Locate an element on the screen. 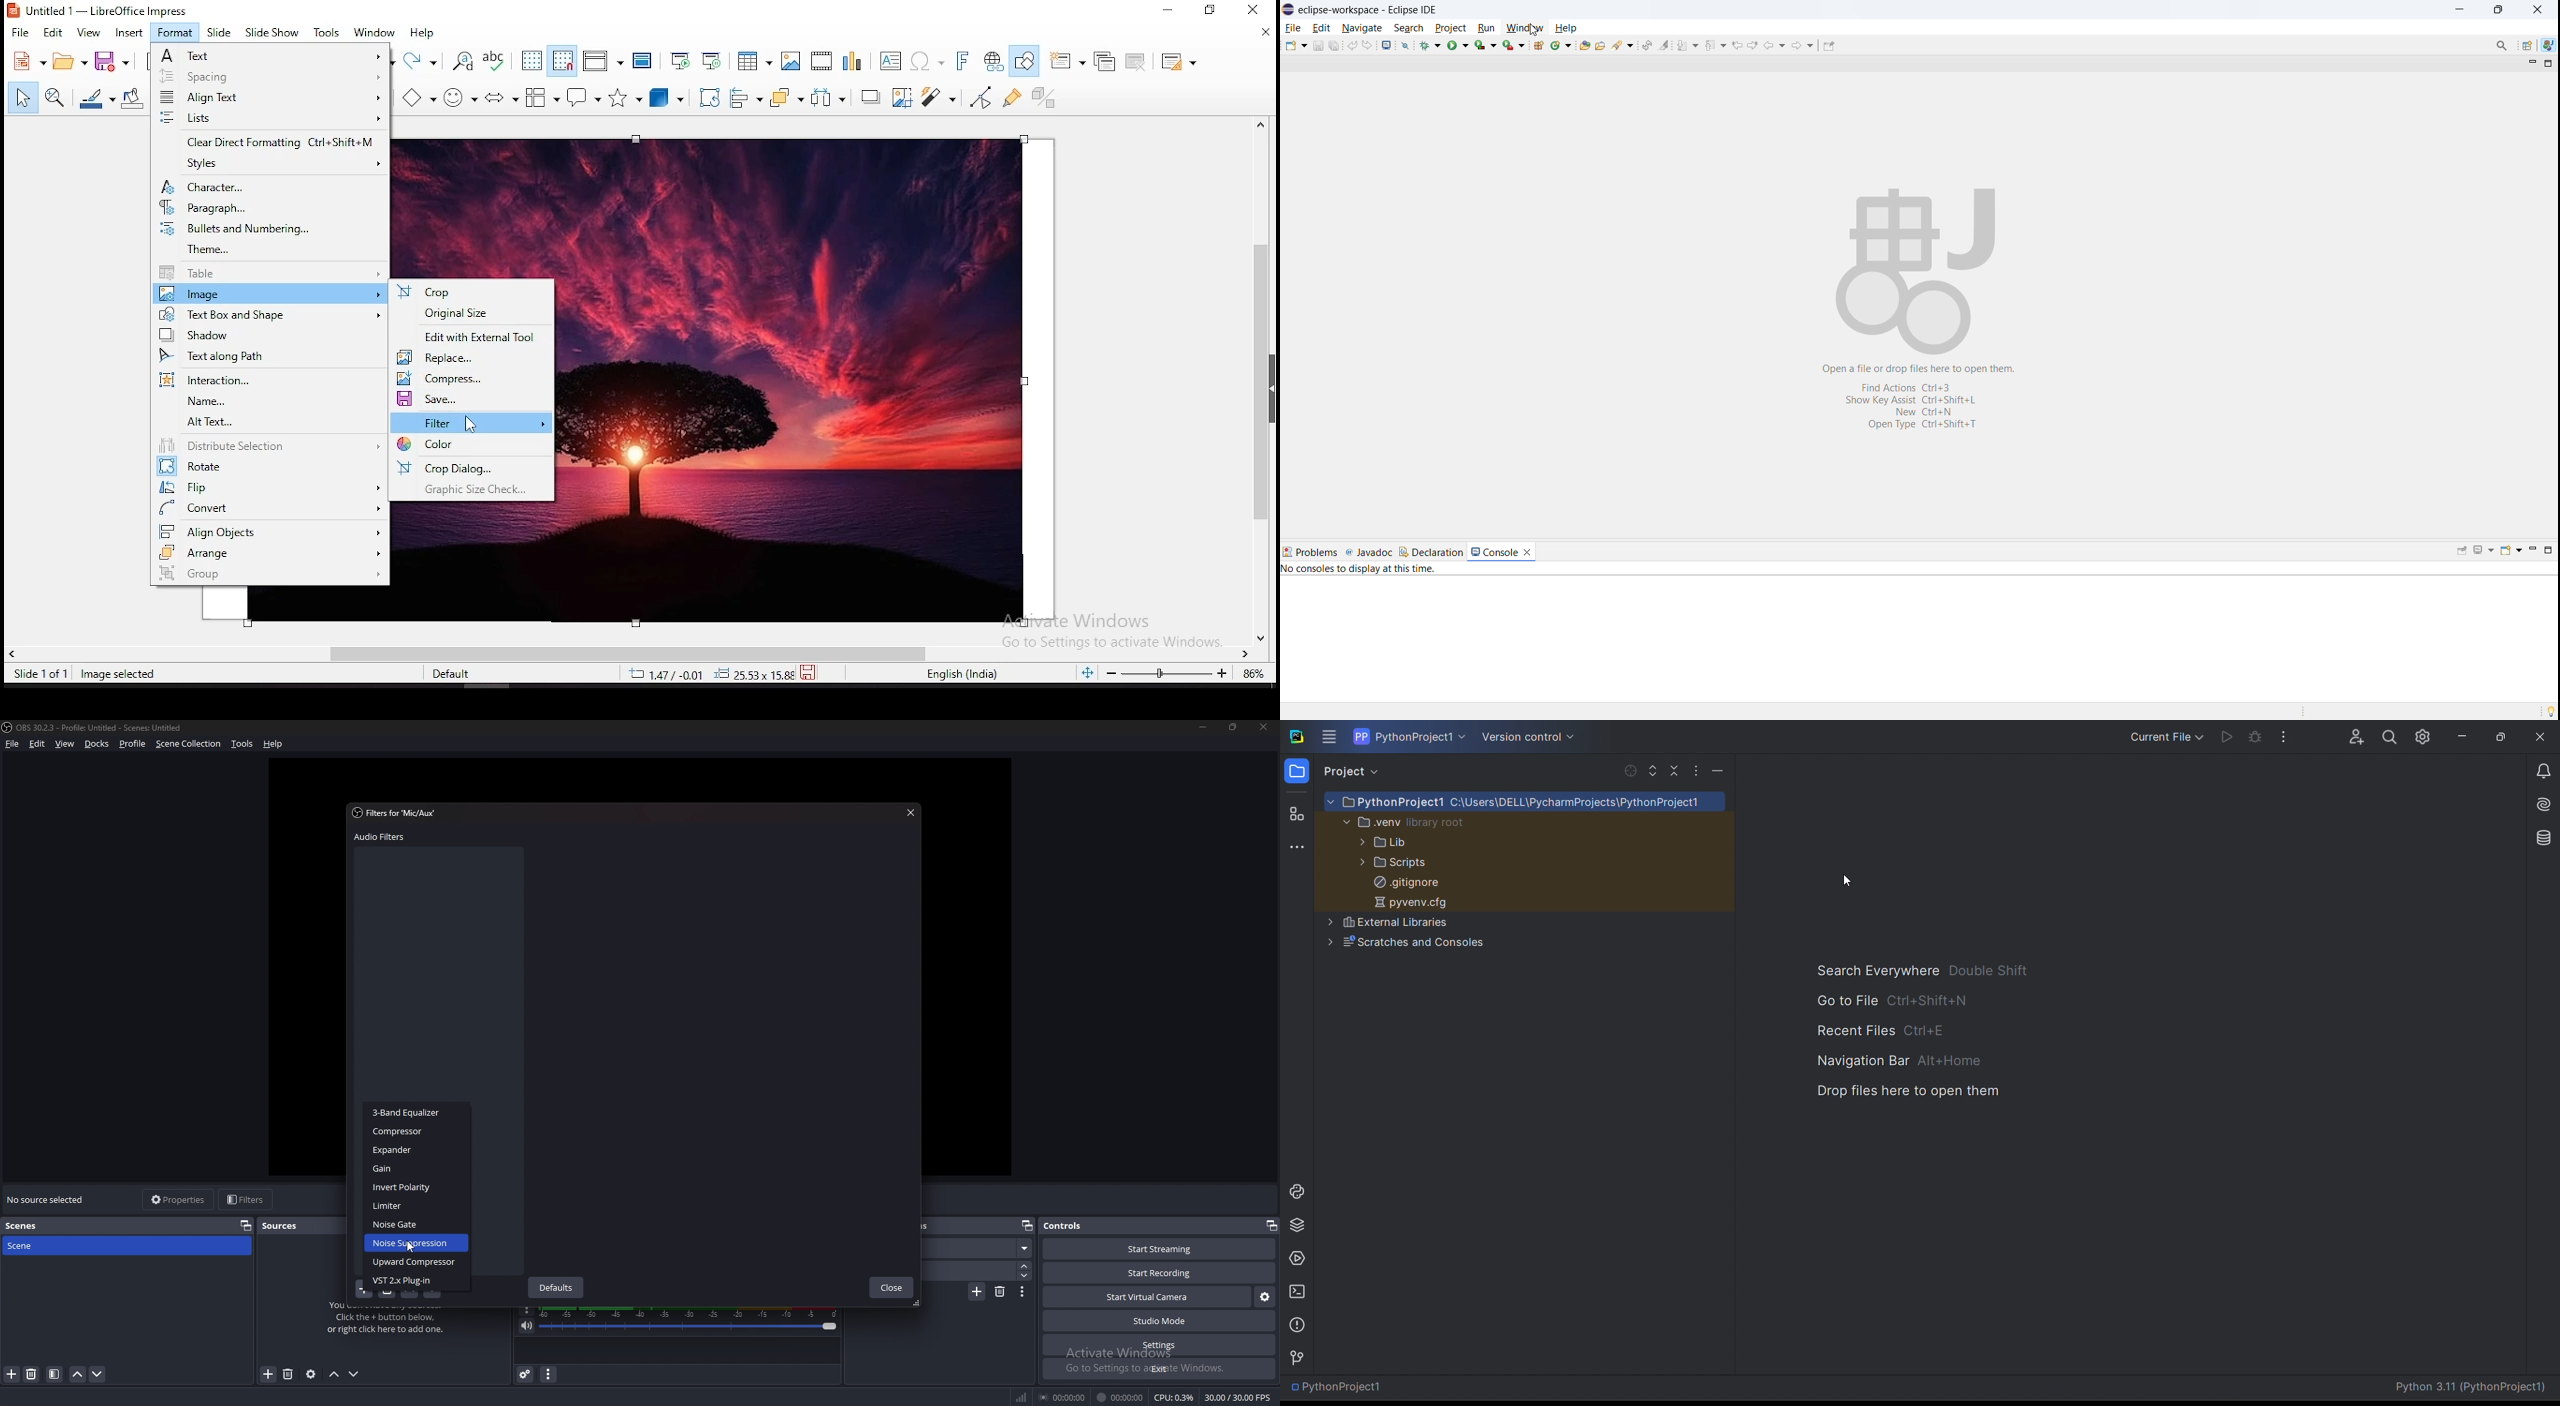 The width and height of the screenshot is (2576, 1428). block arrows is located at coordinates (502, 97).